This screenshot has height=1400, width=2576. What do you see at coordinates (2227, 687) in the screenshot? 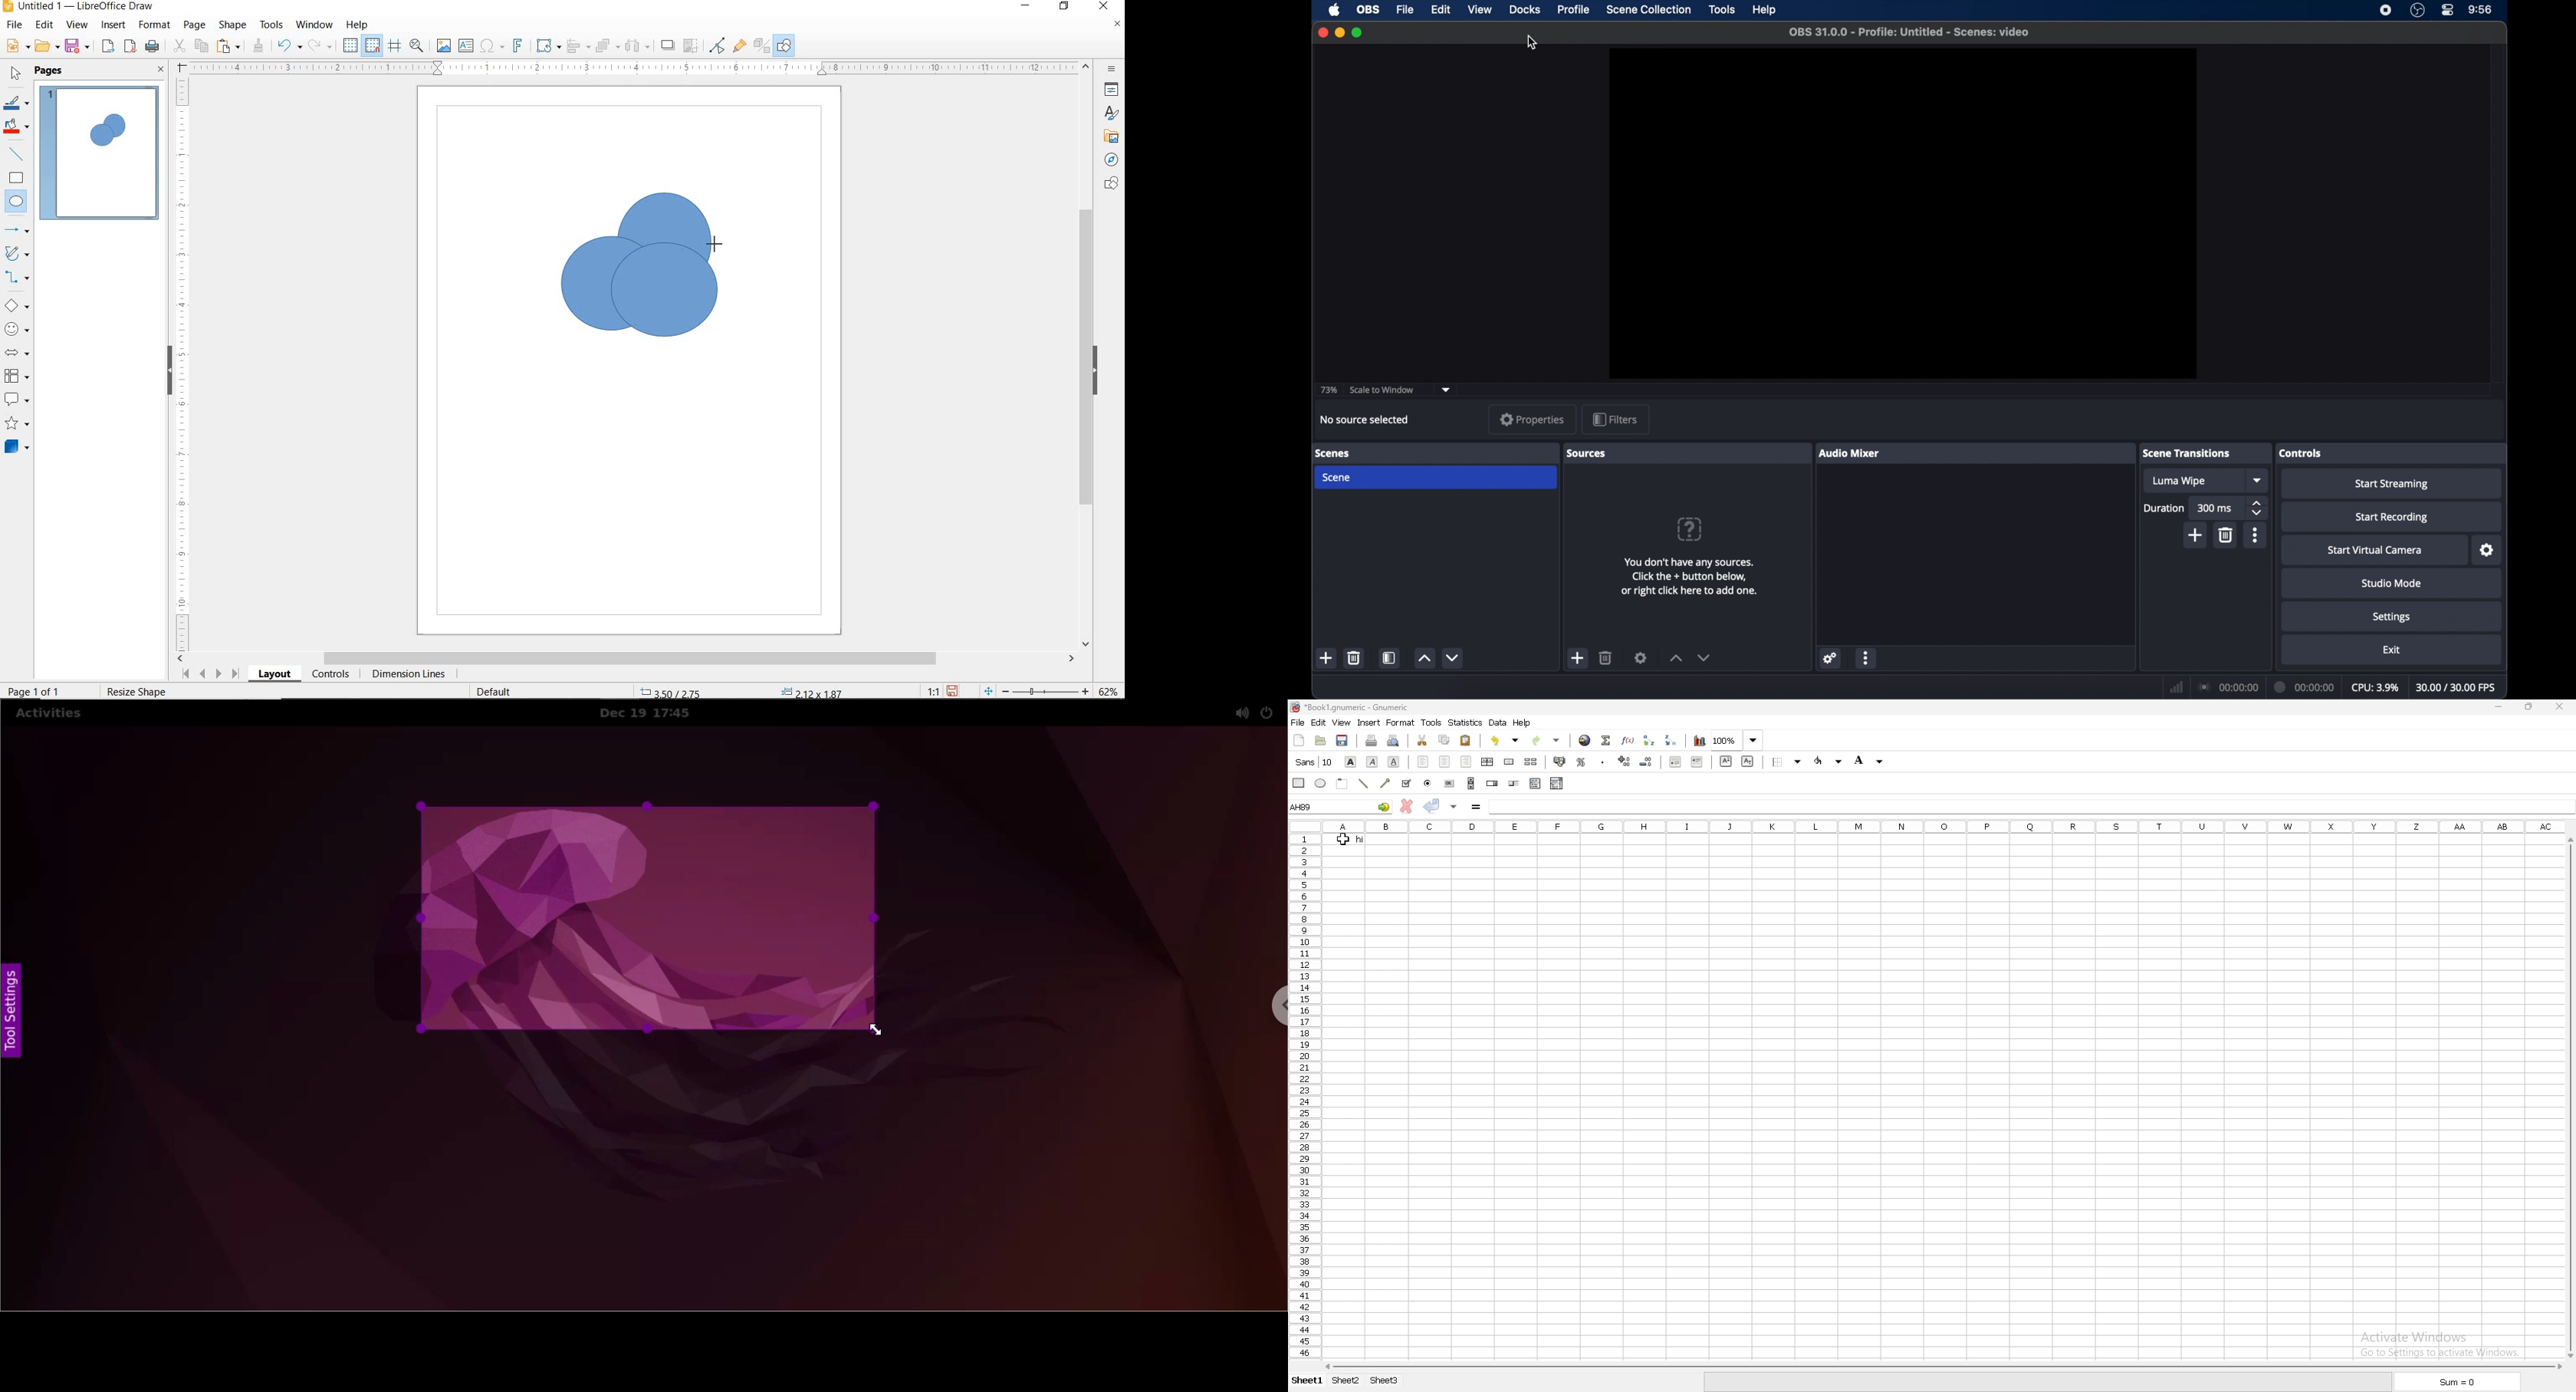
I see `connections` at bounding box center [2227, 687].